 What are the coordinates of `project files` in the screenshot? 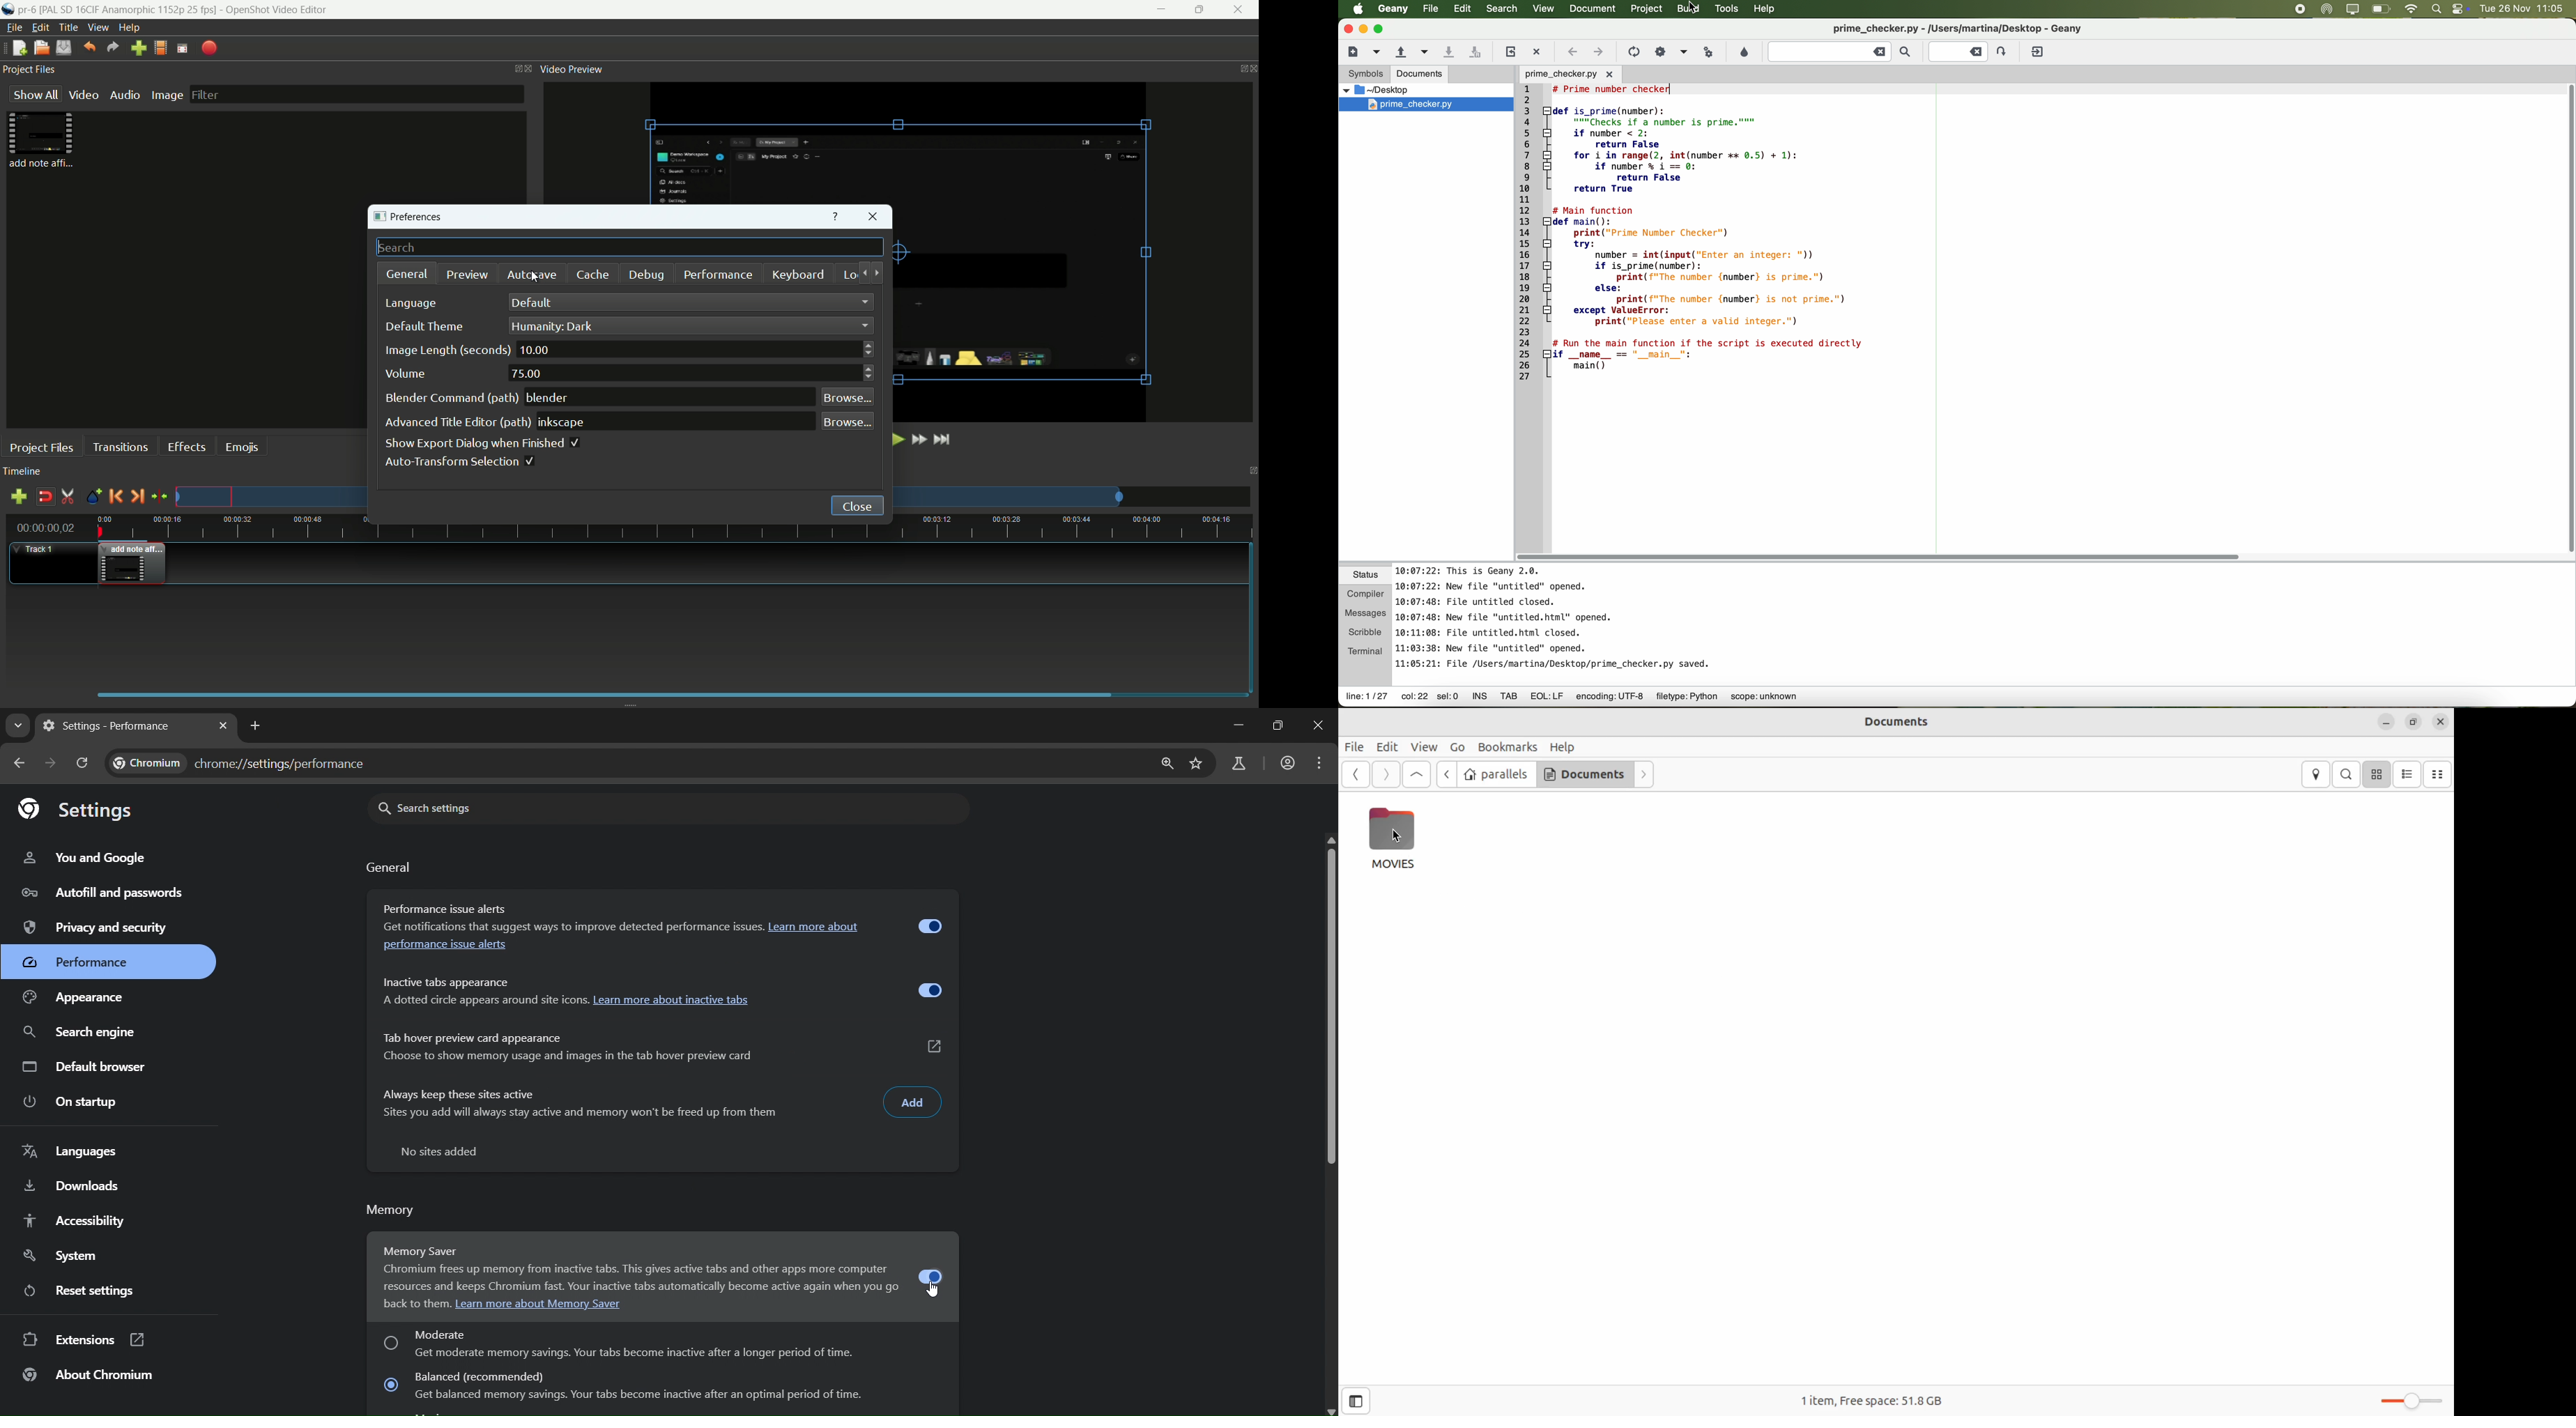 It's located at (41, 446).